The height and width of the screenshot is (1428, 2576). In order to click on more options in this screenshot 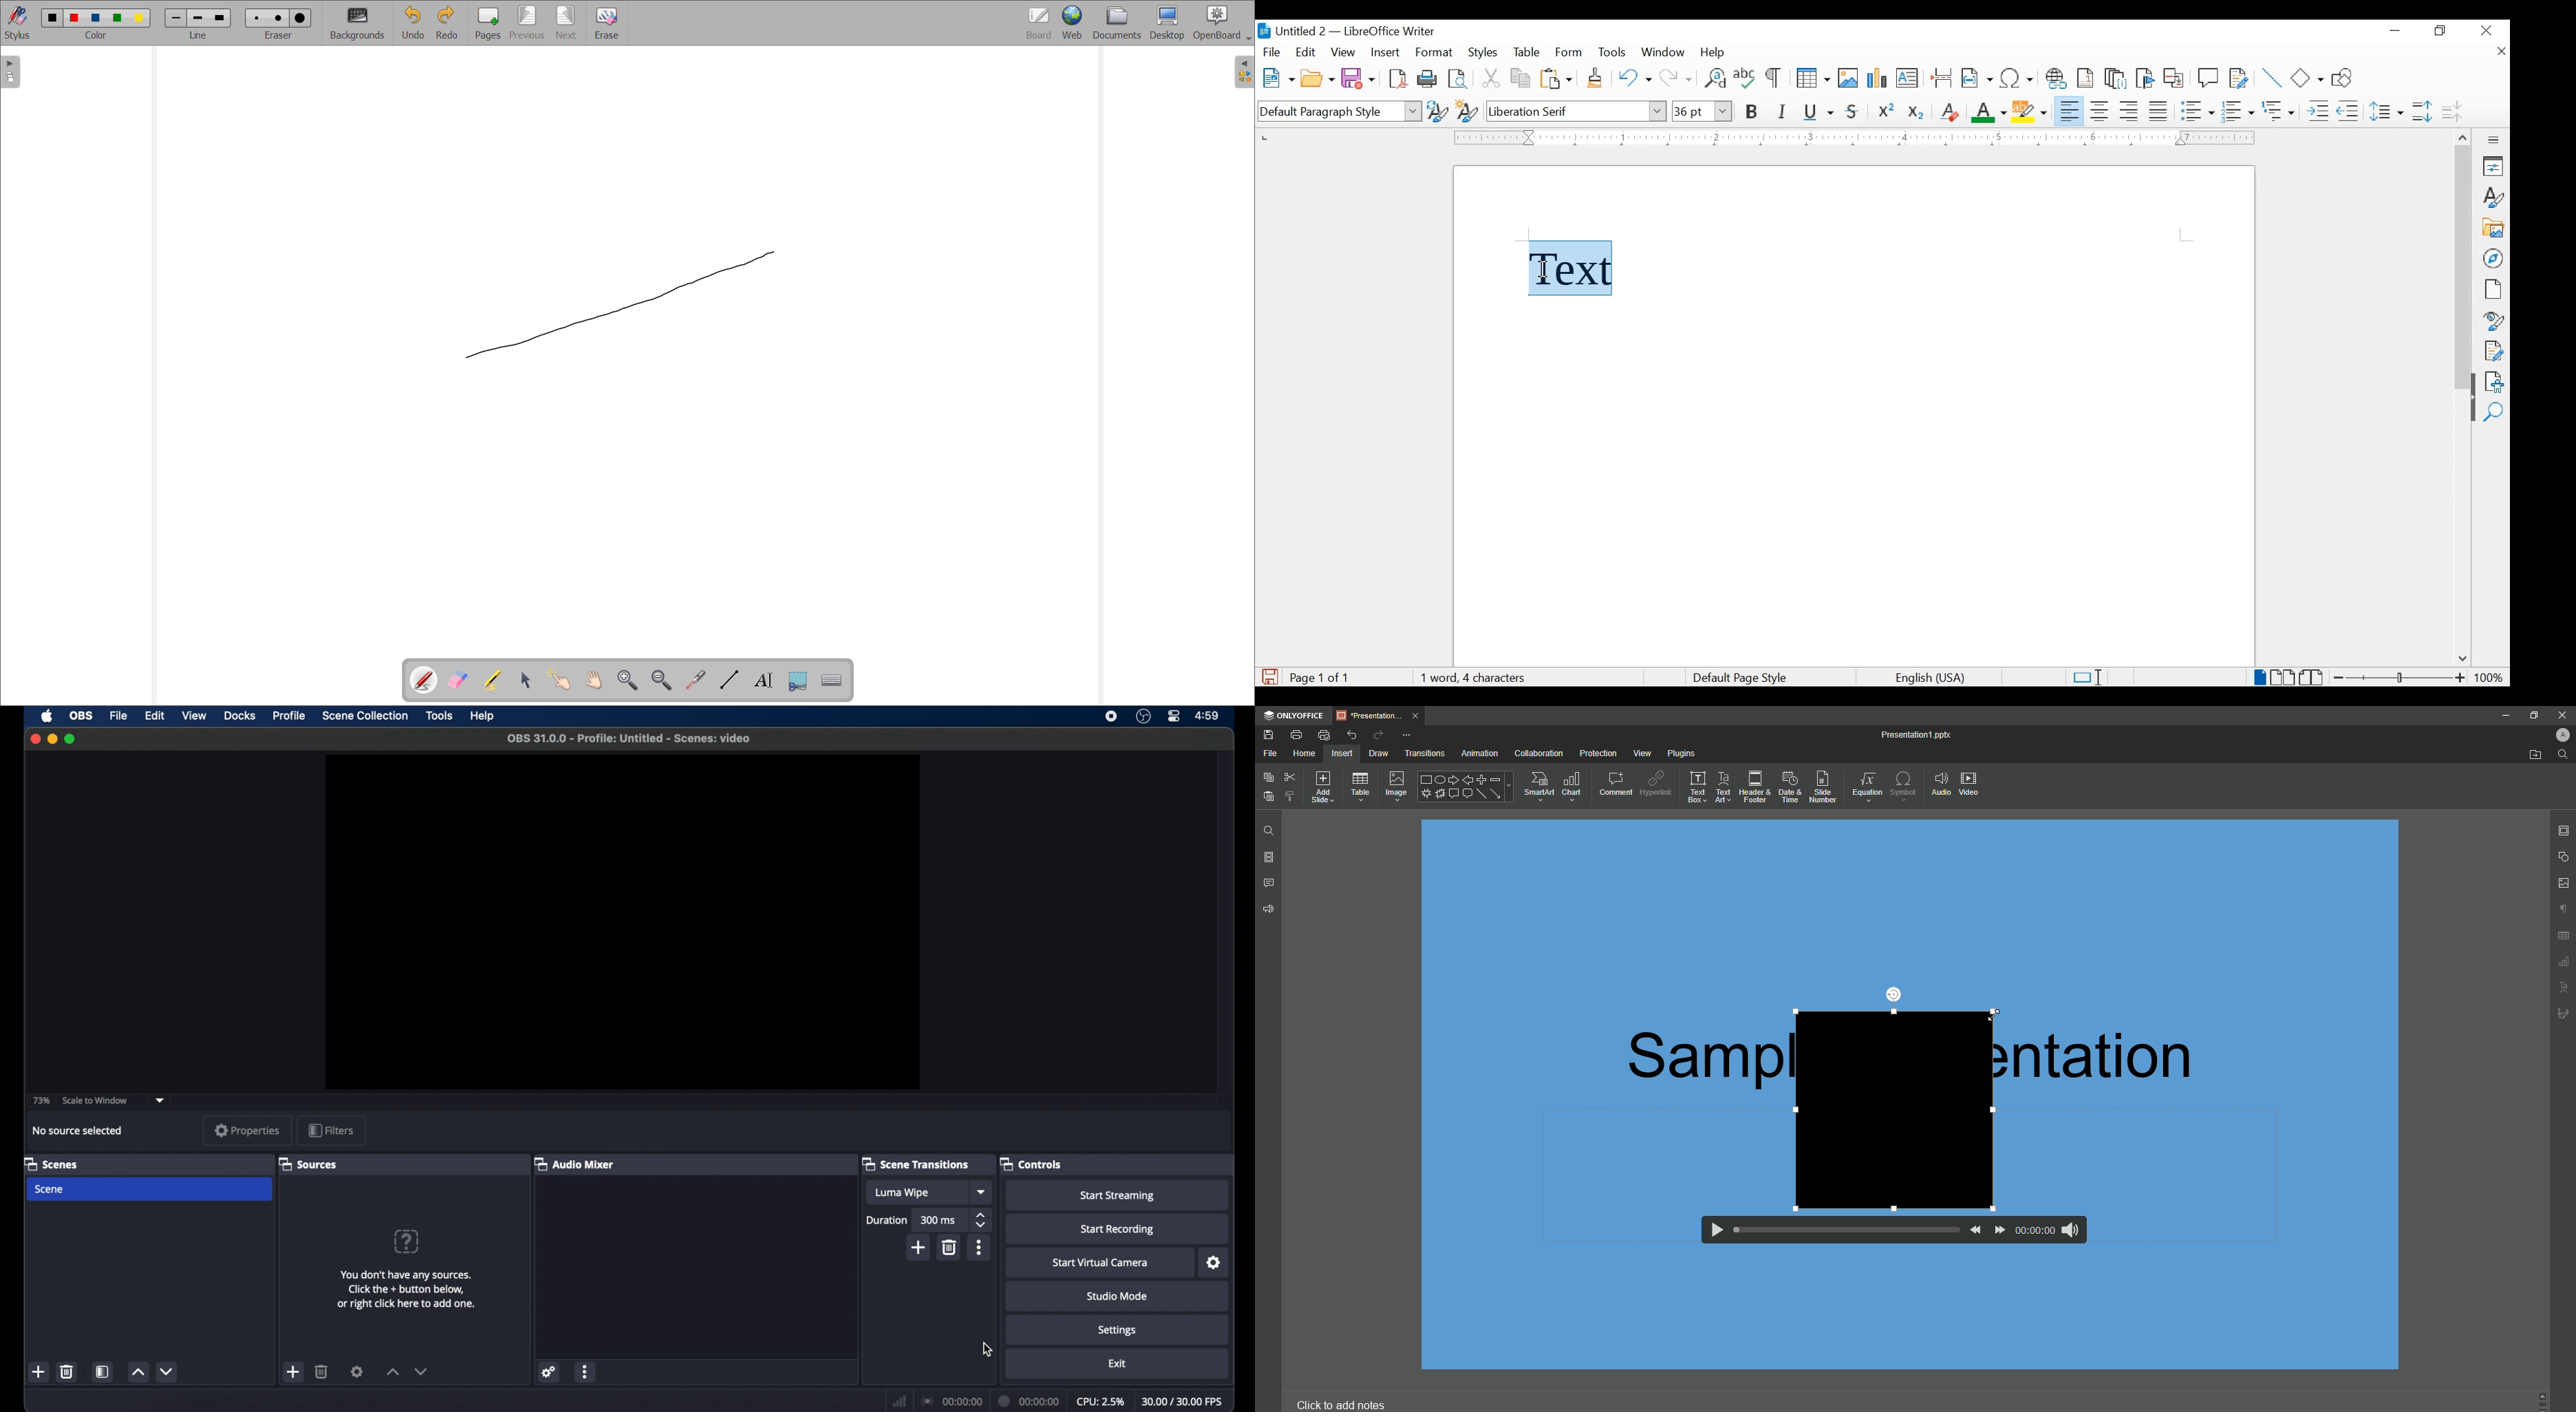, I will do `click(978, 1247)`.